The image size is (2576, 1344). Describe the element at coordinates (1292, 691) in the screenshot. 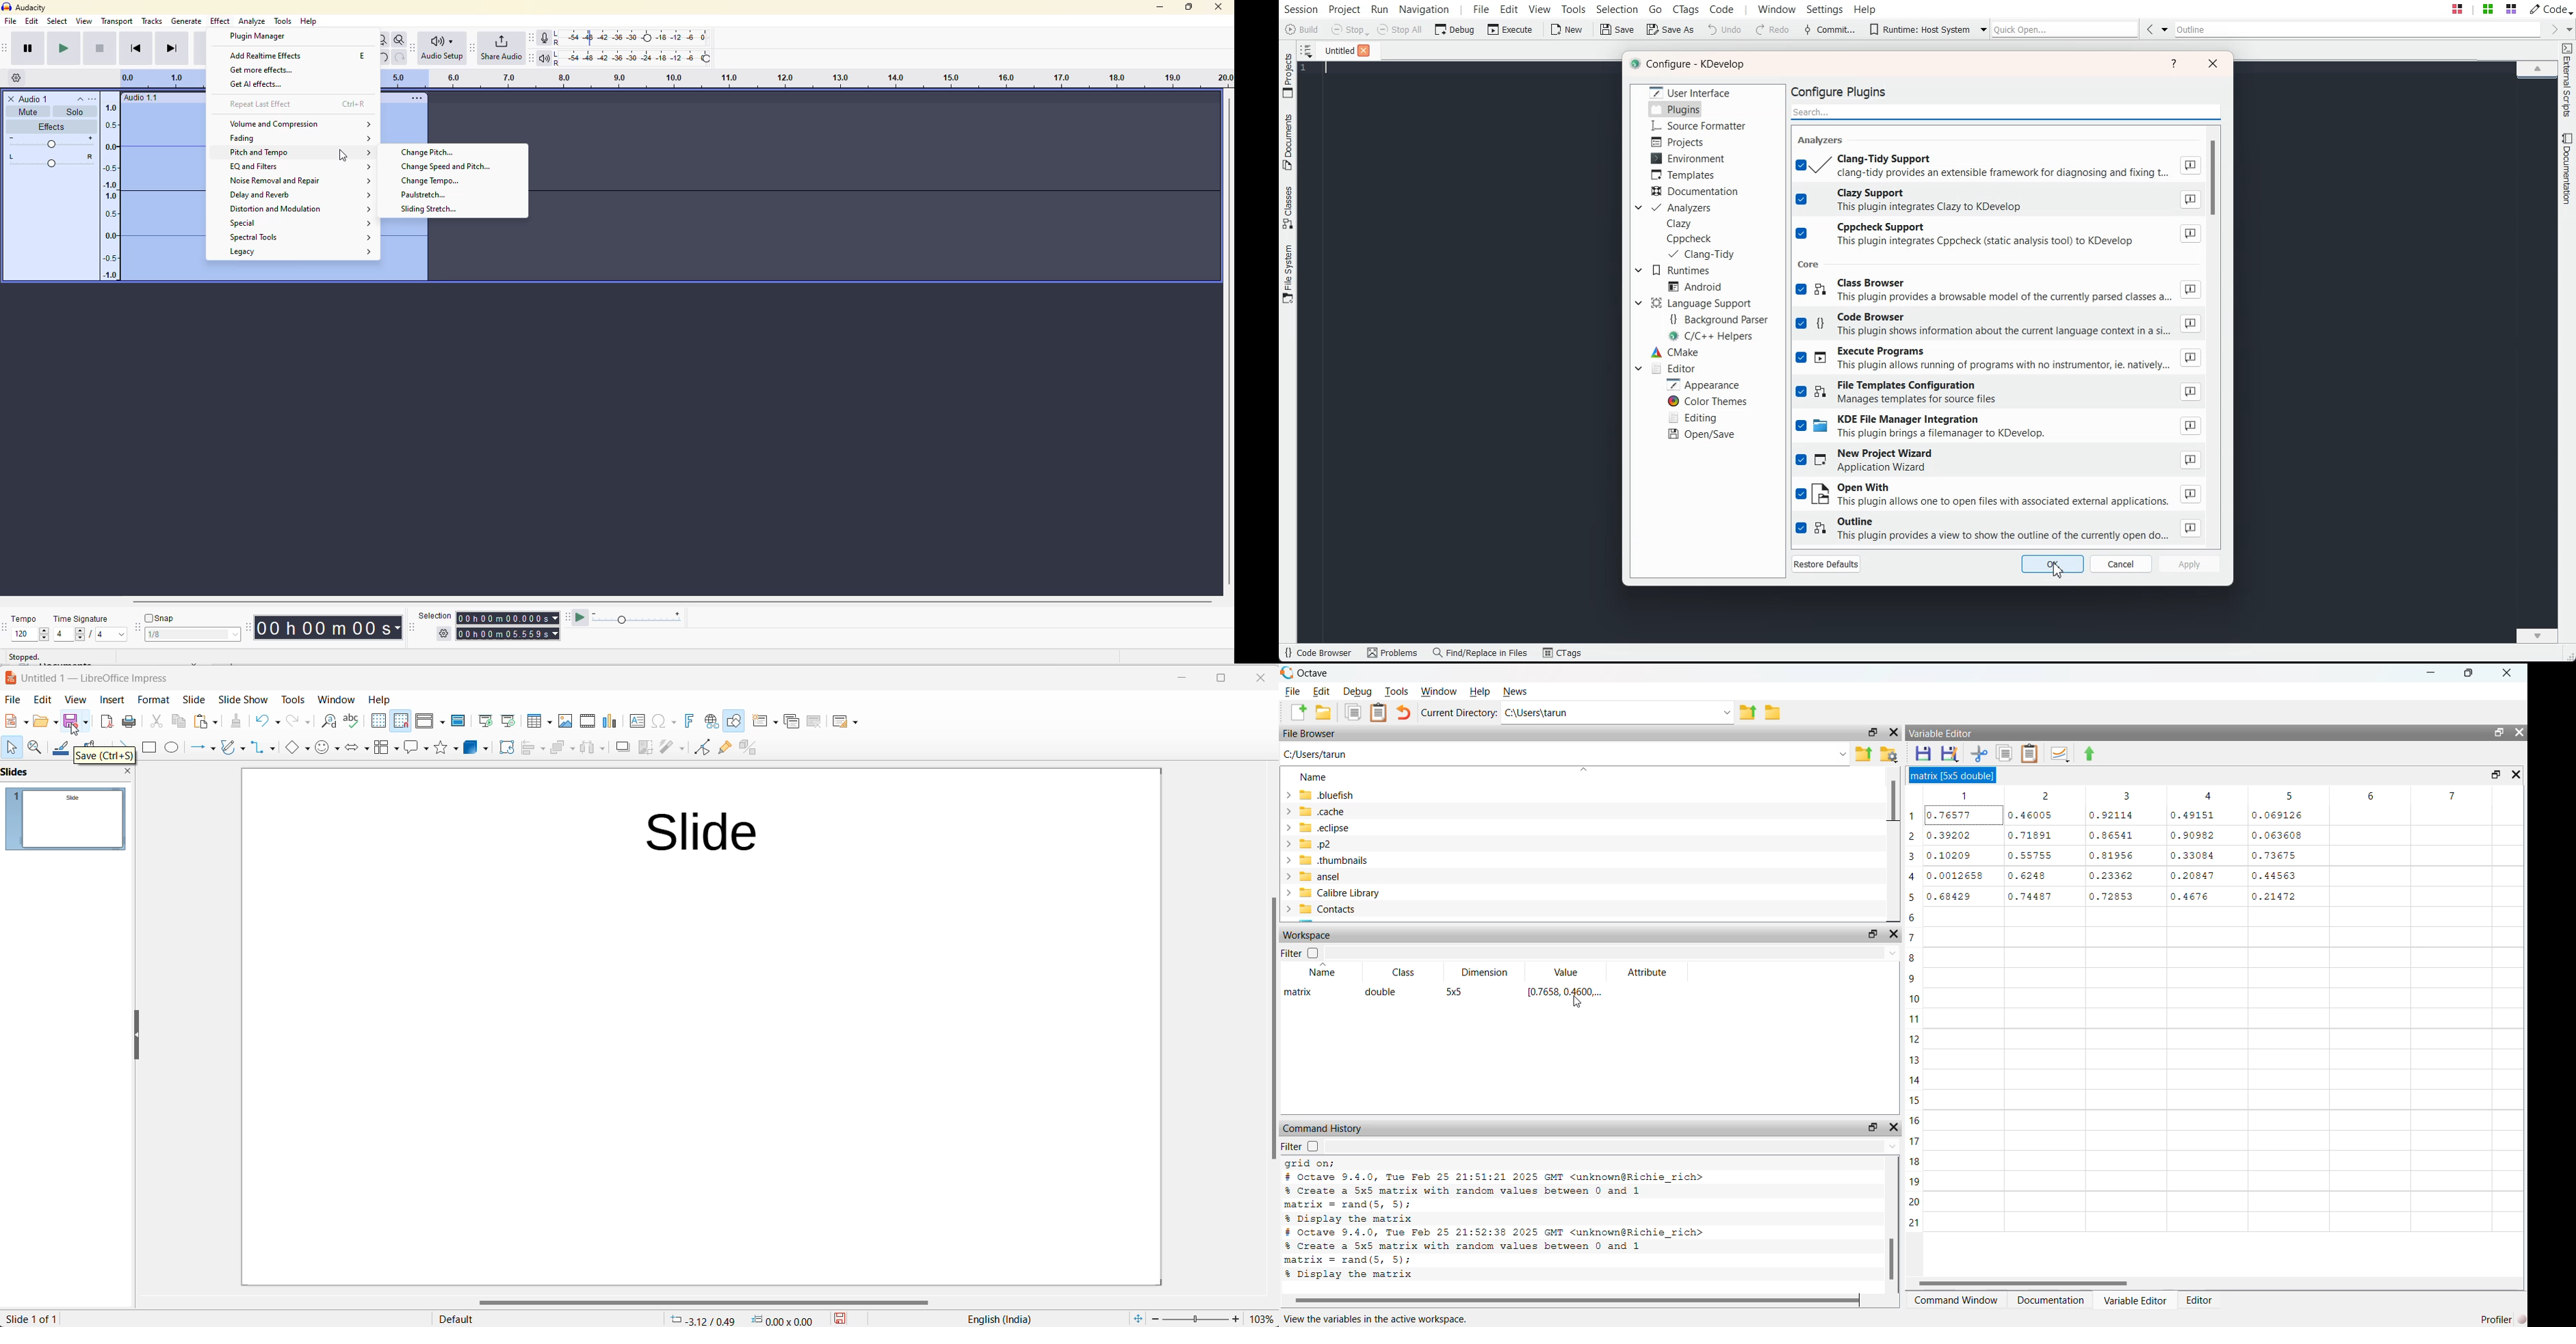

I see `File` at that location.